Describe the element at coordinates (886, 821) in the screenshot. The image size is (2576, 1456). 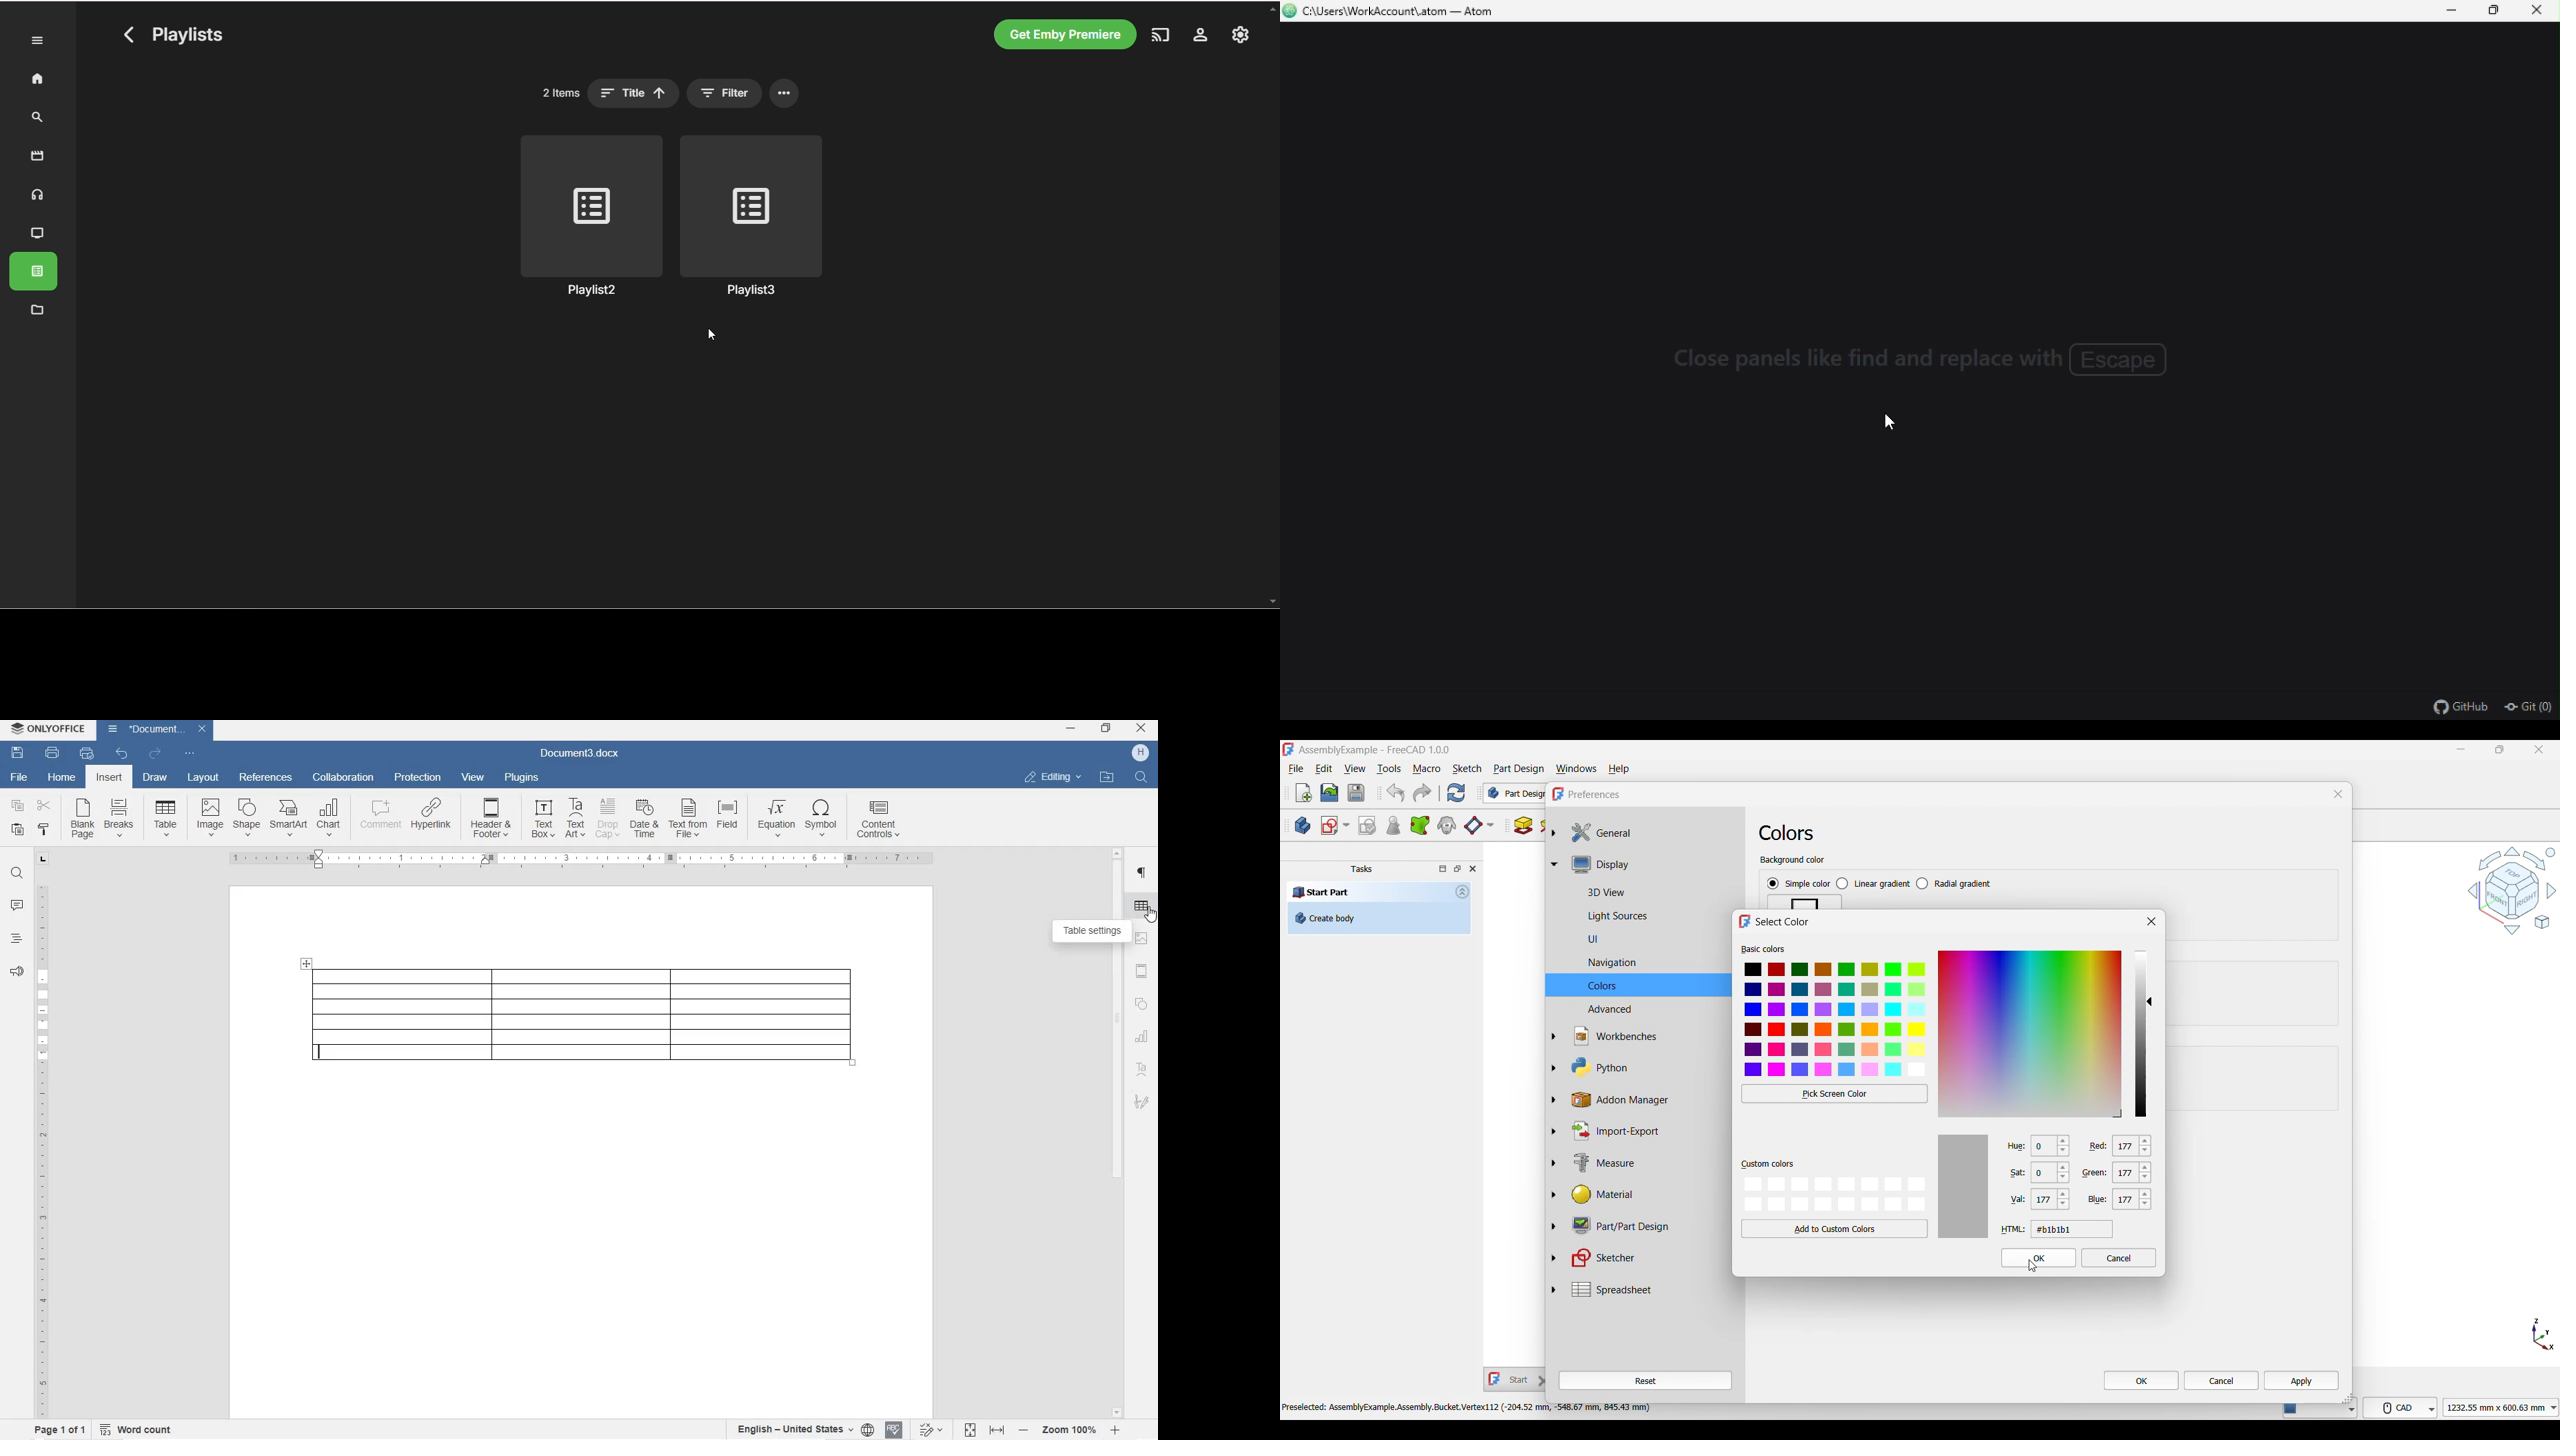
I see `CONTENT CONTROLS` at that location.